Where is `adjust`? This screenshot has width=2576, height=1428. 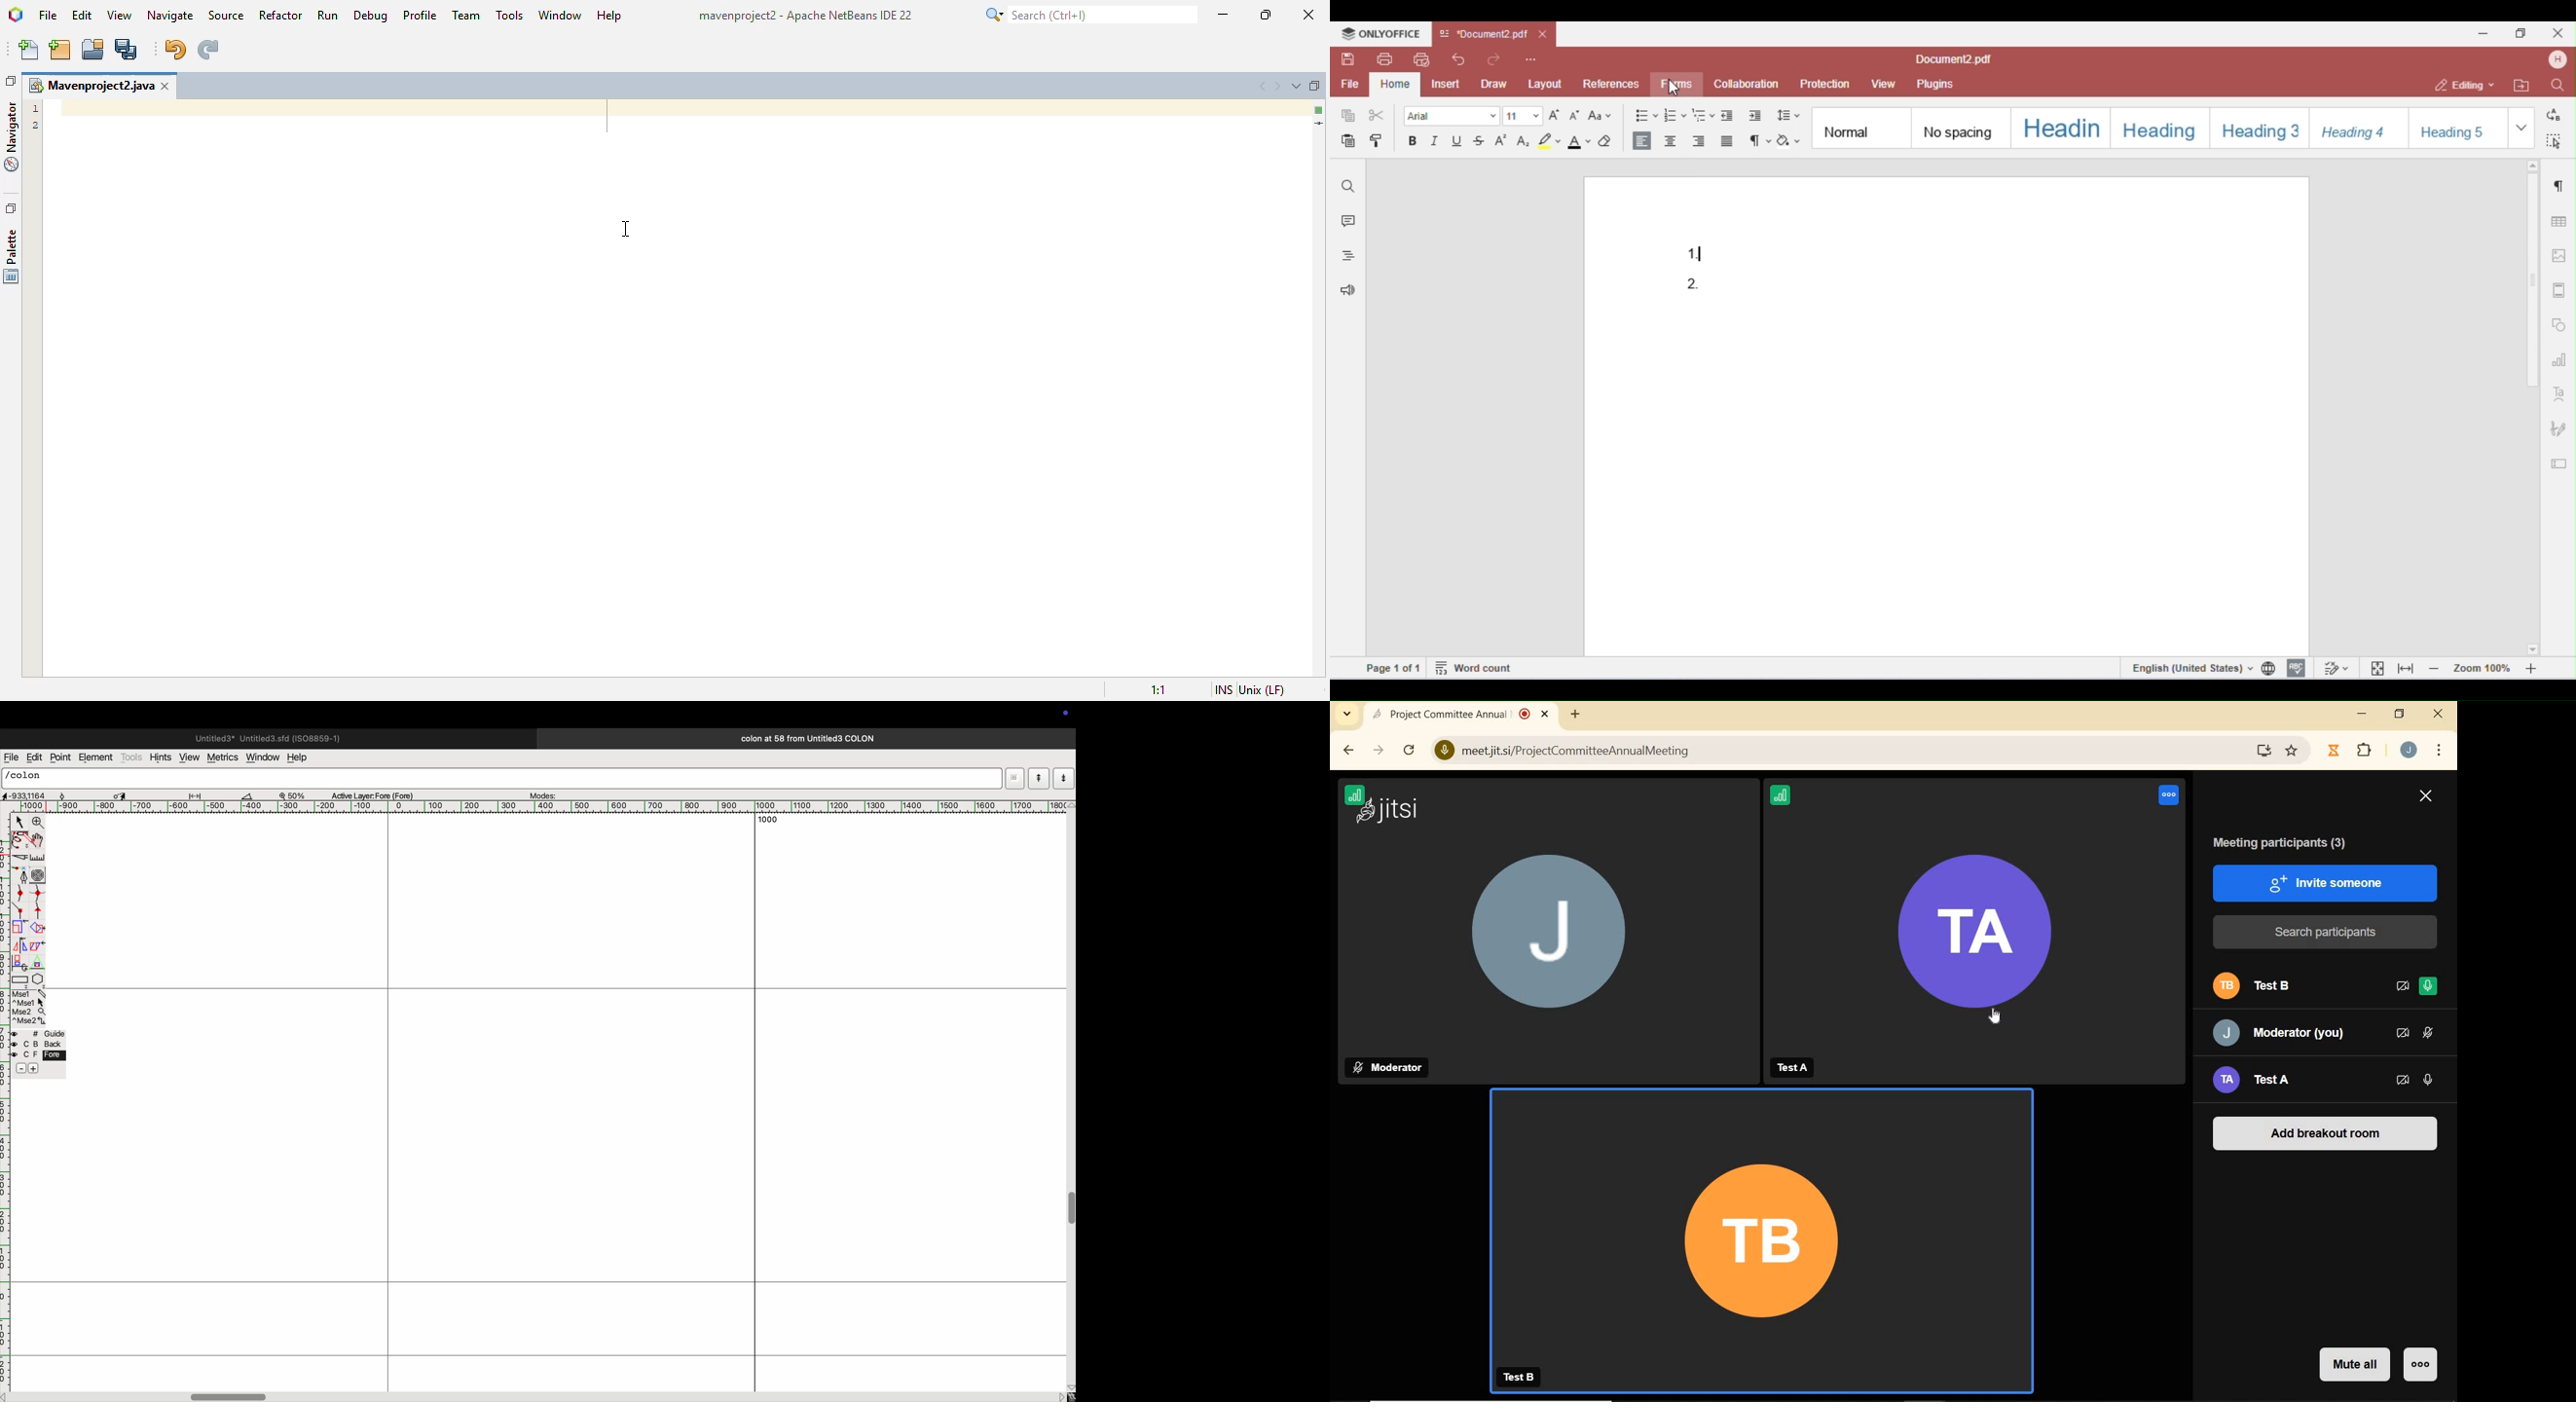
adjust is located at coordinates (199, 793).